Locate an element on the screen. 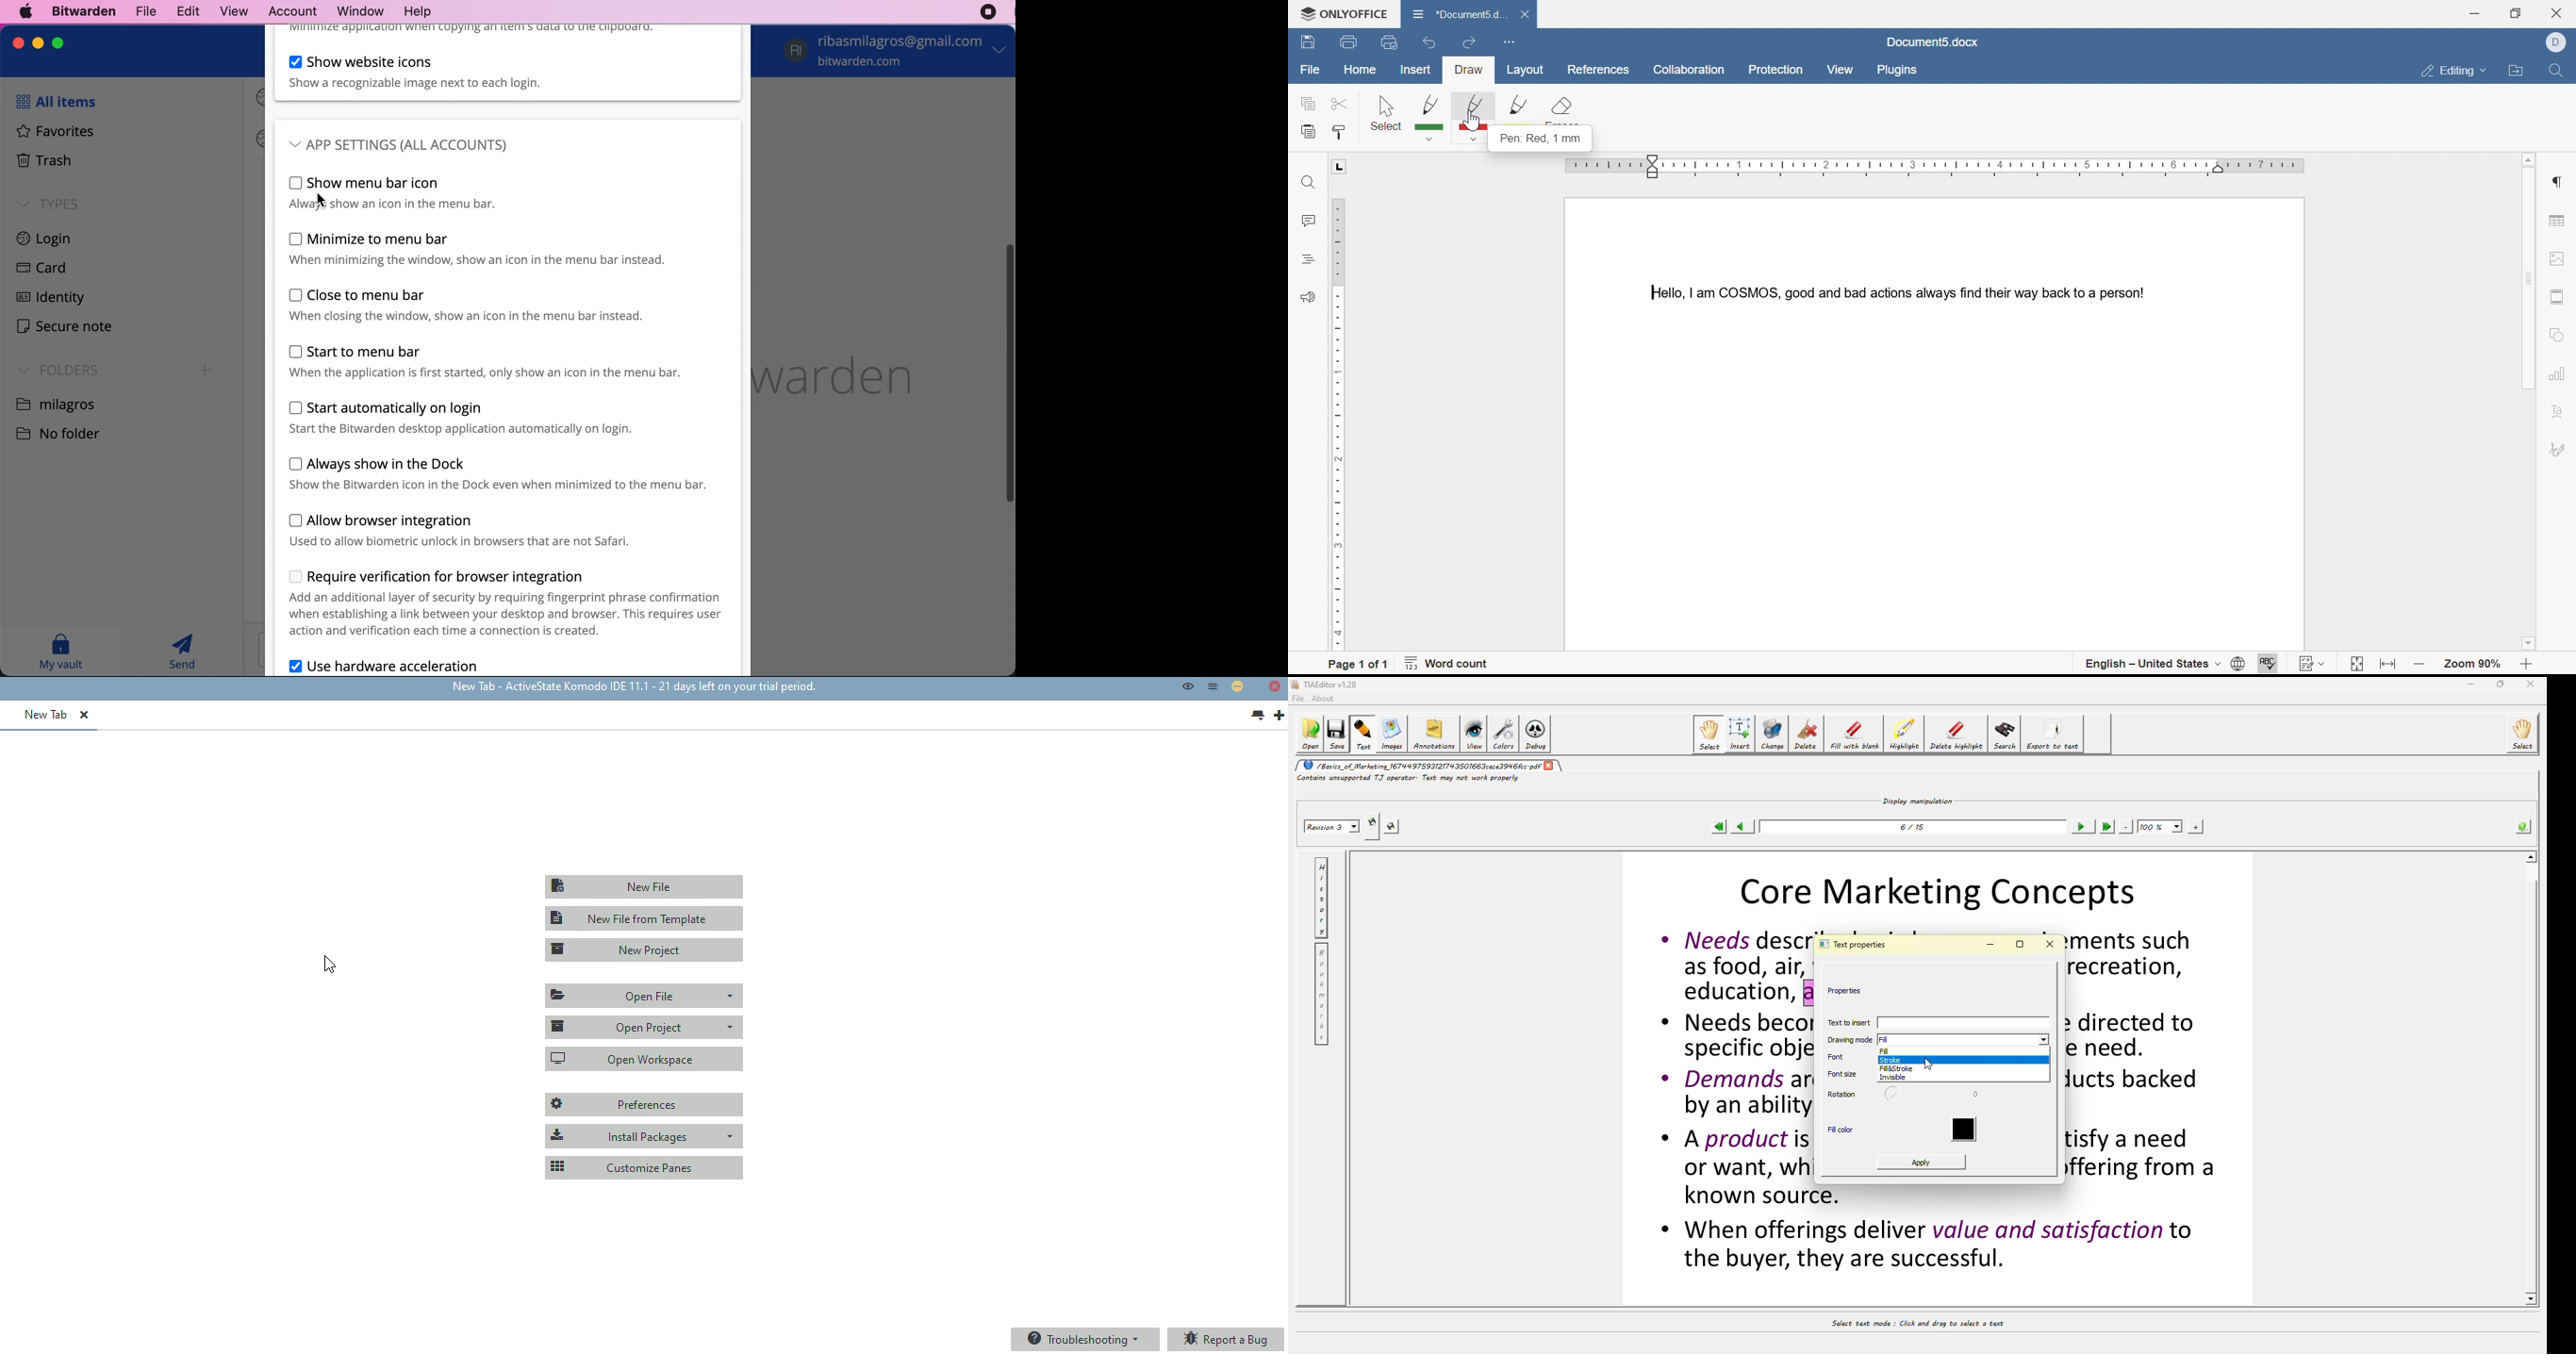 The height and width of the screenshot is (1372, 2576). send is located at coordinates (183, 651).